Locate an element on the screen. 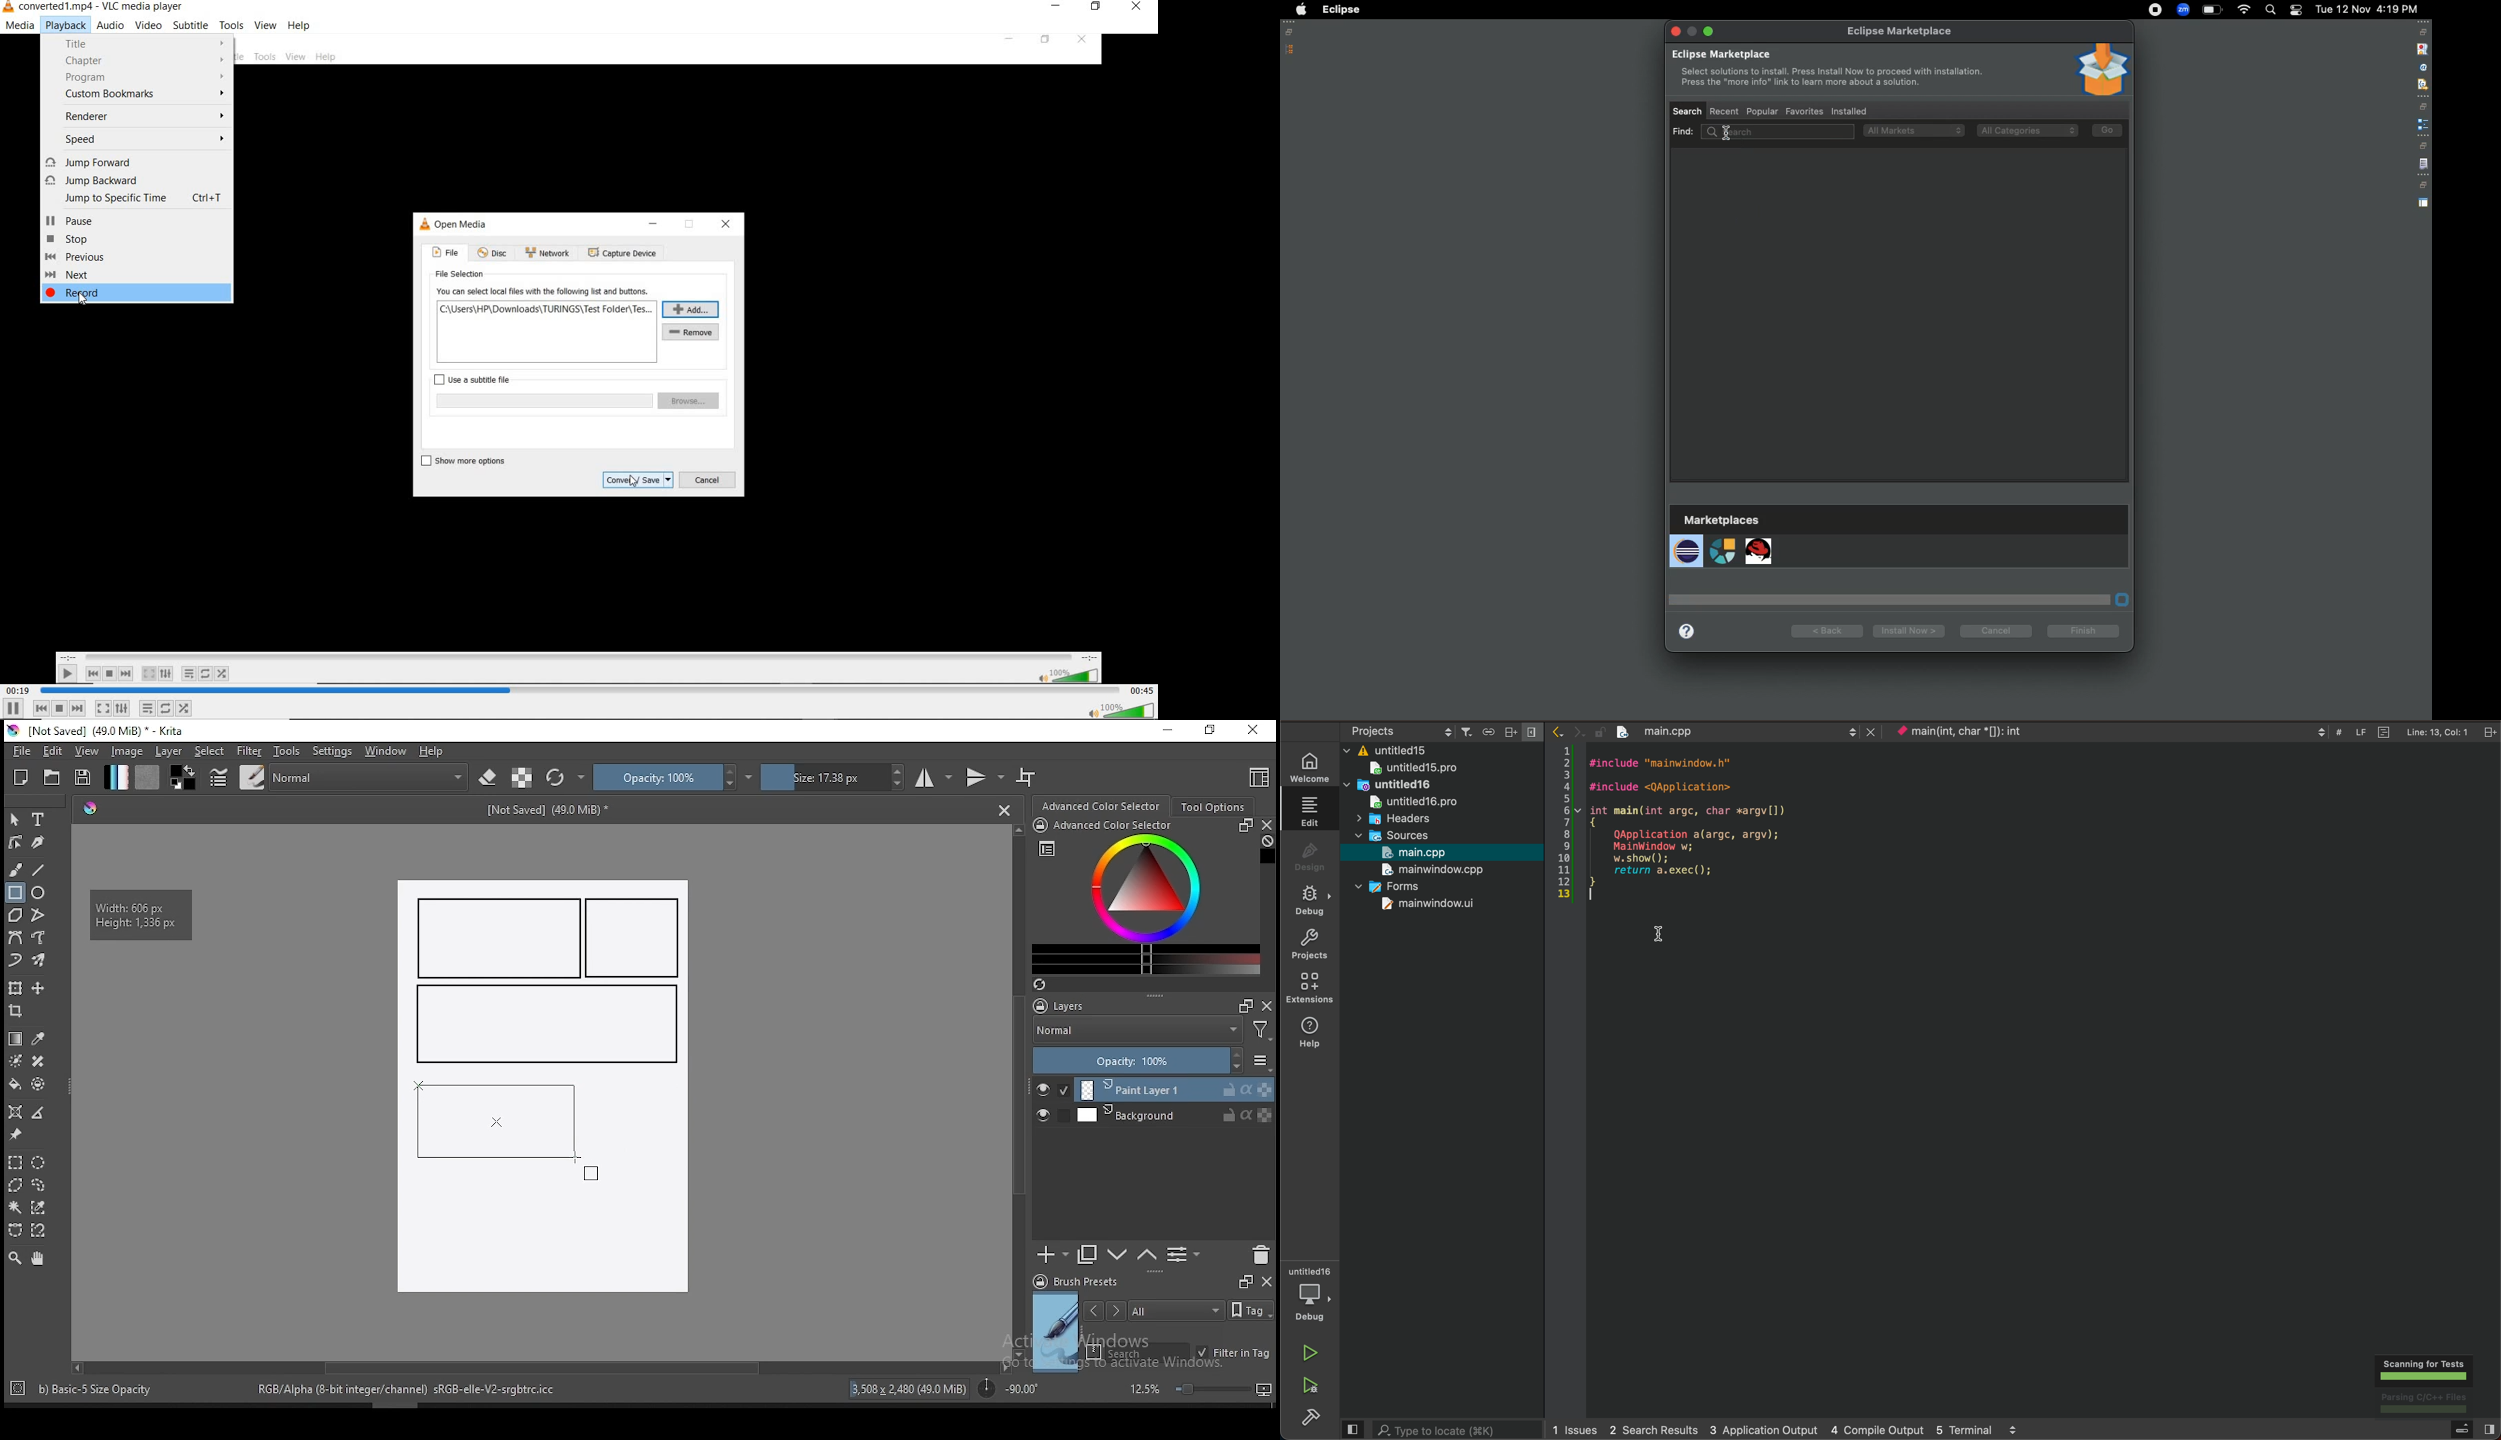 The width and height of the screenshot is (2520, 1456). reload original preset is located at coordinates (566, 777).